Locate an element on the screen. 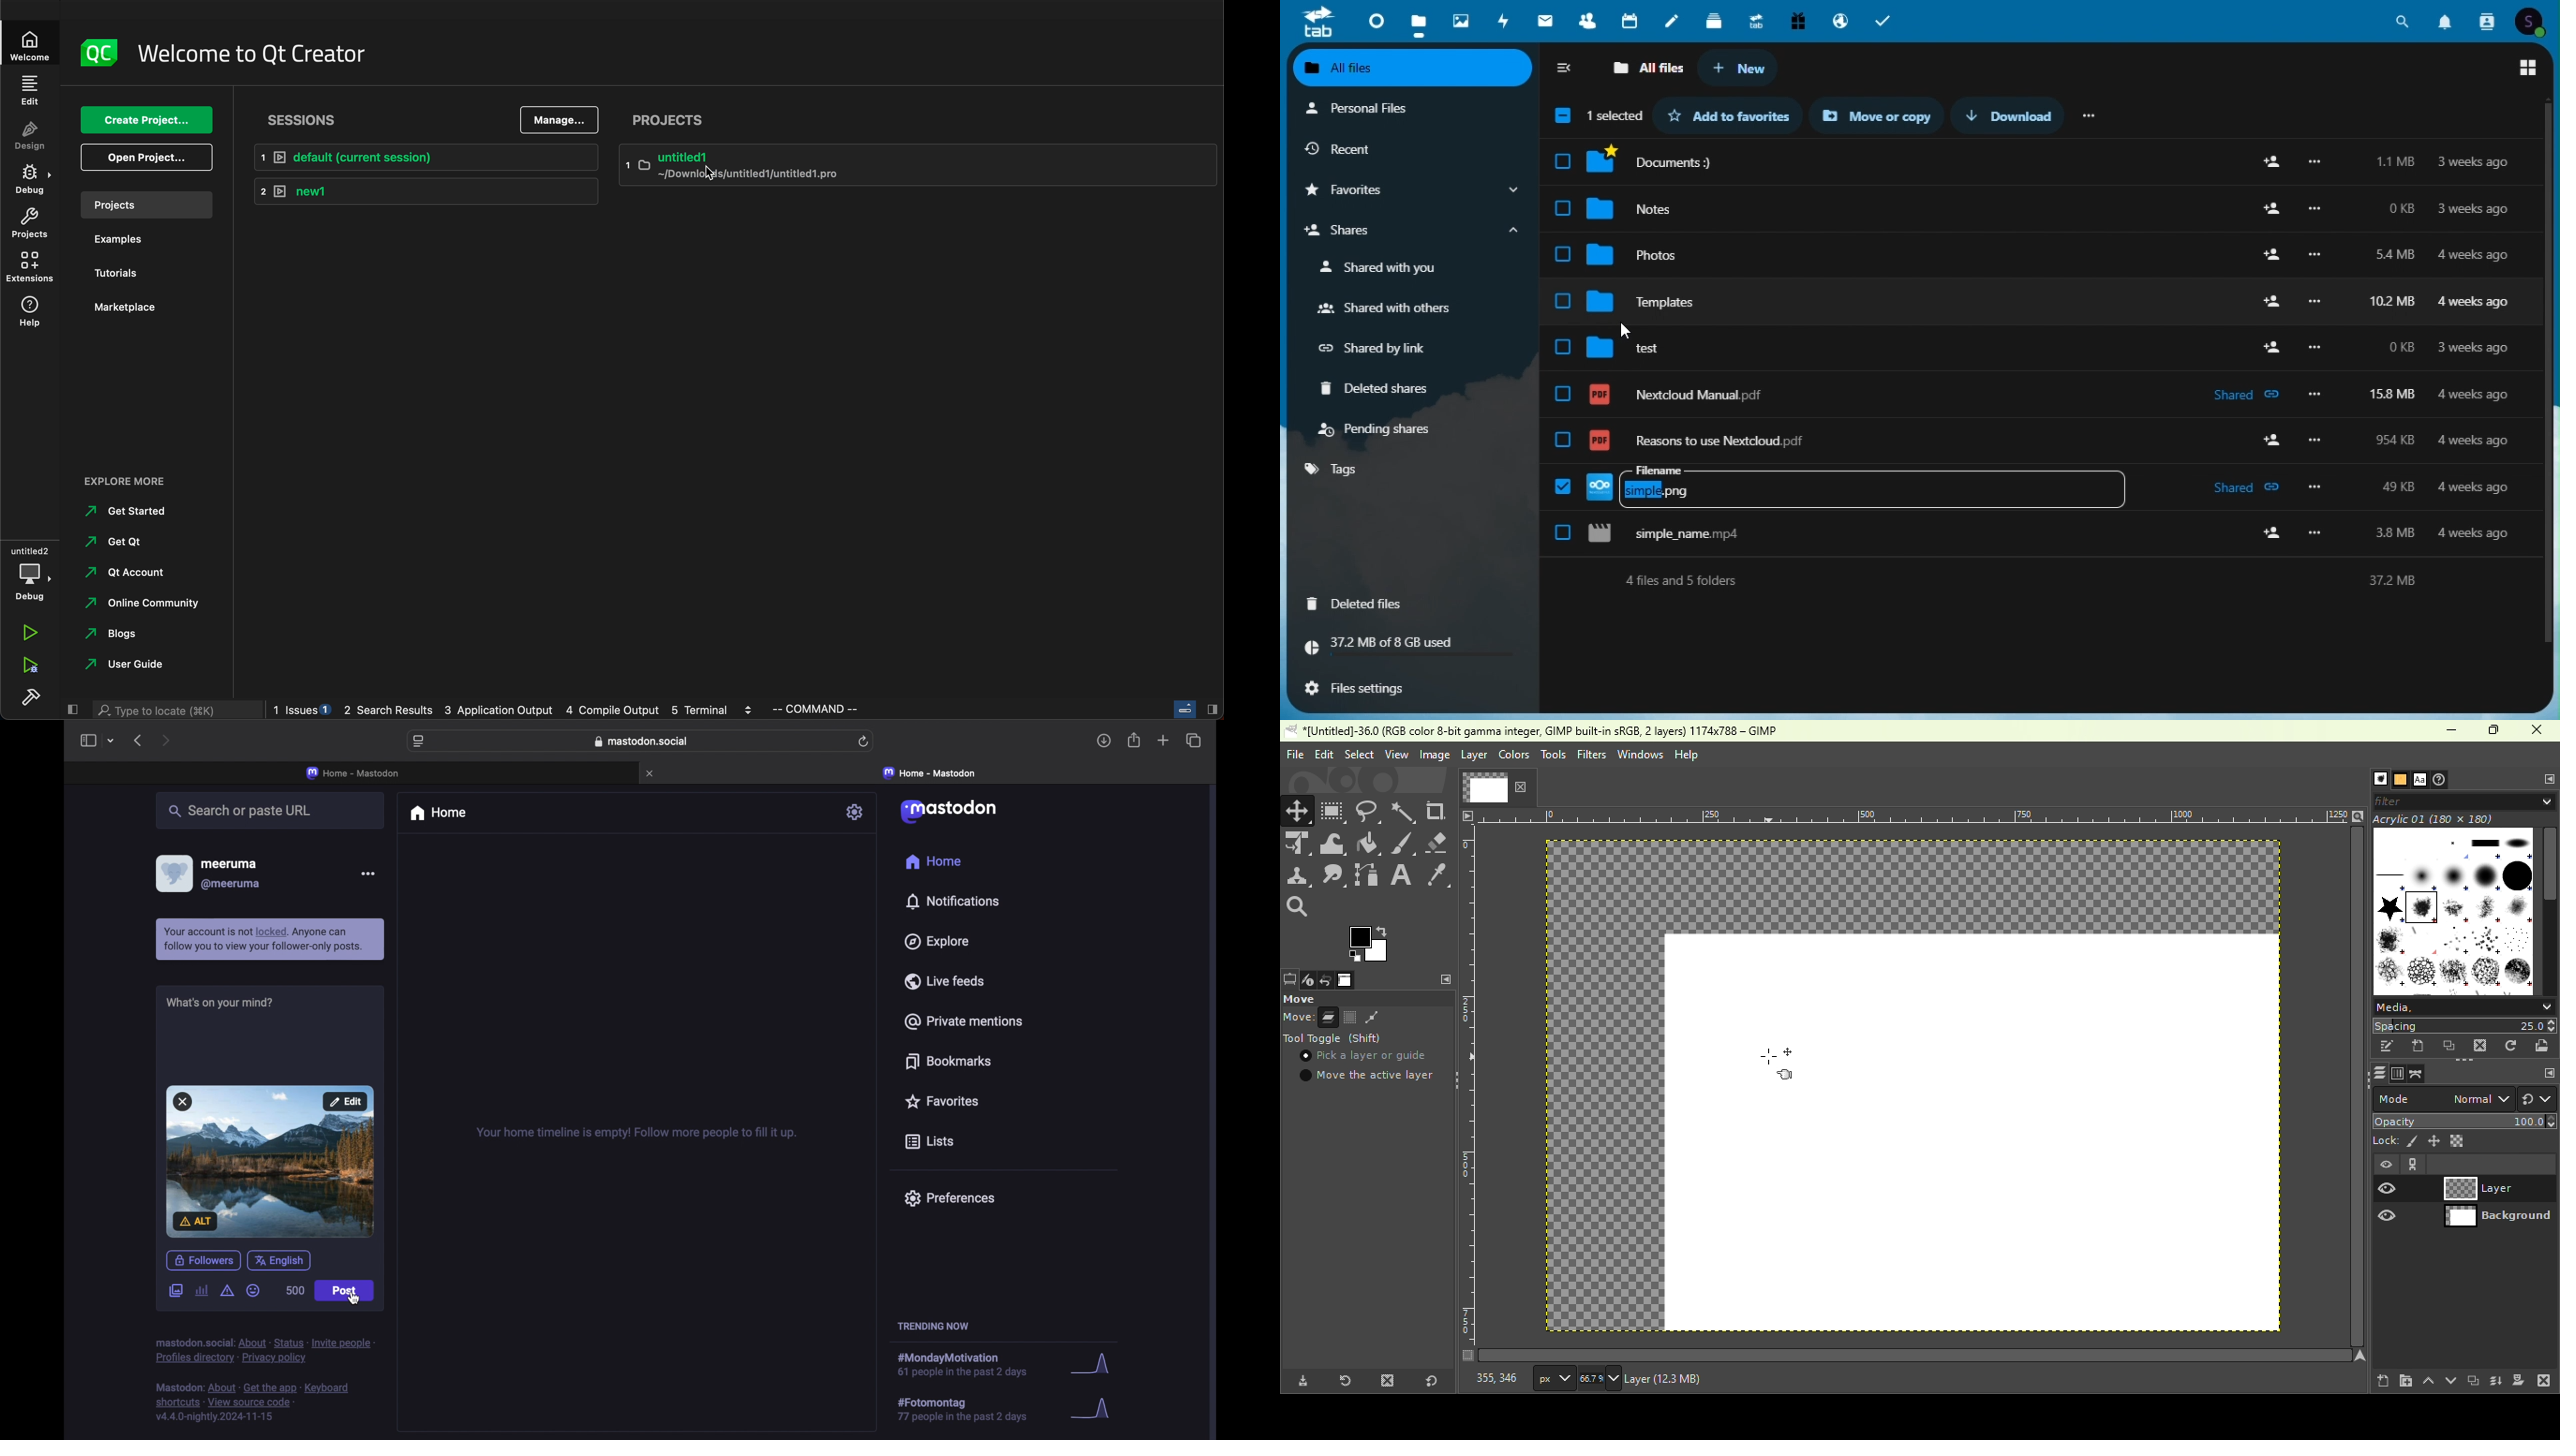 The height and width of the screenshot is (1456, 2576). share is located at coordinates (1133, 741).